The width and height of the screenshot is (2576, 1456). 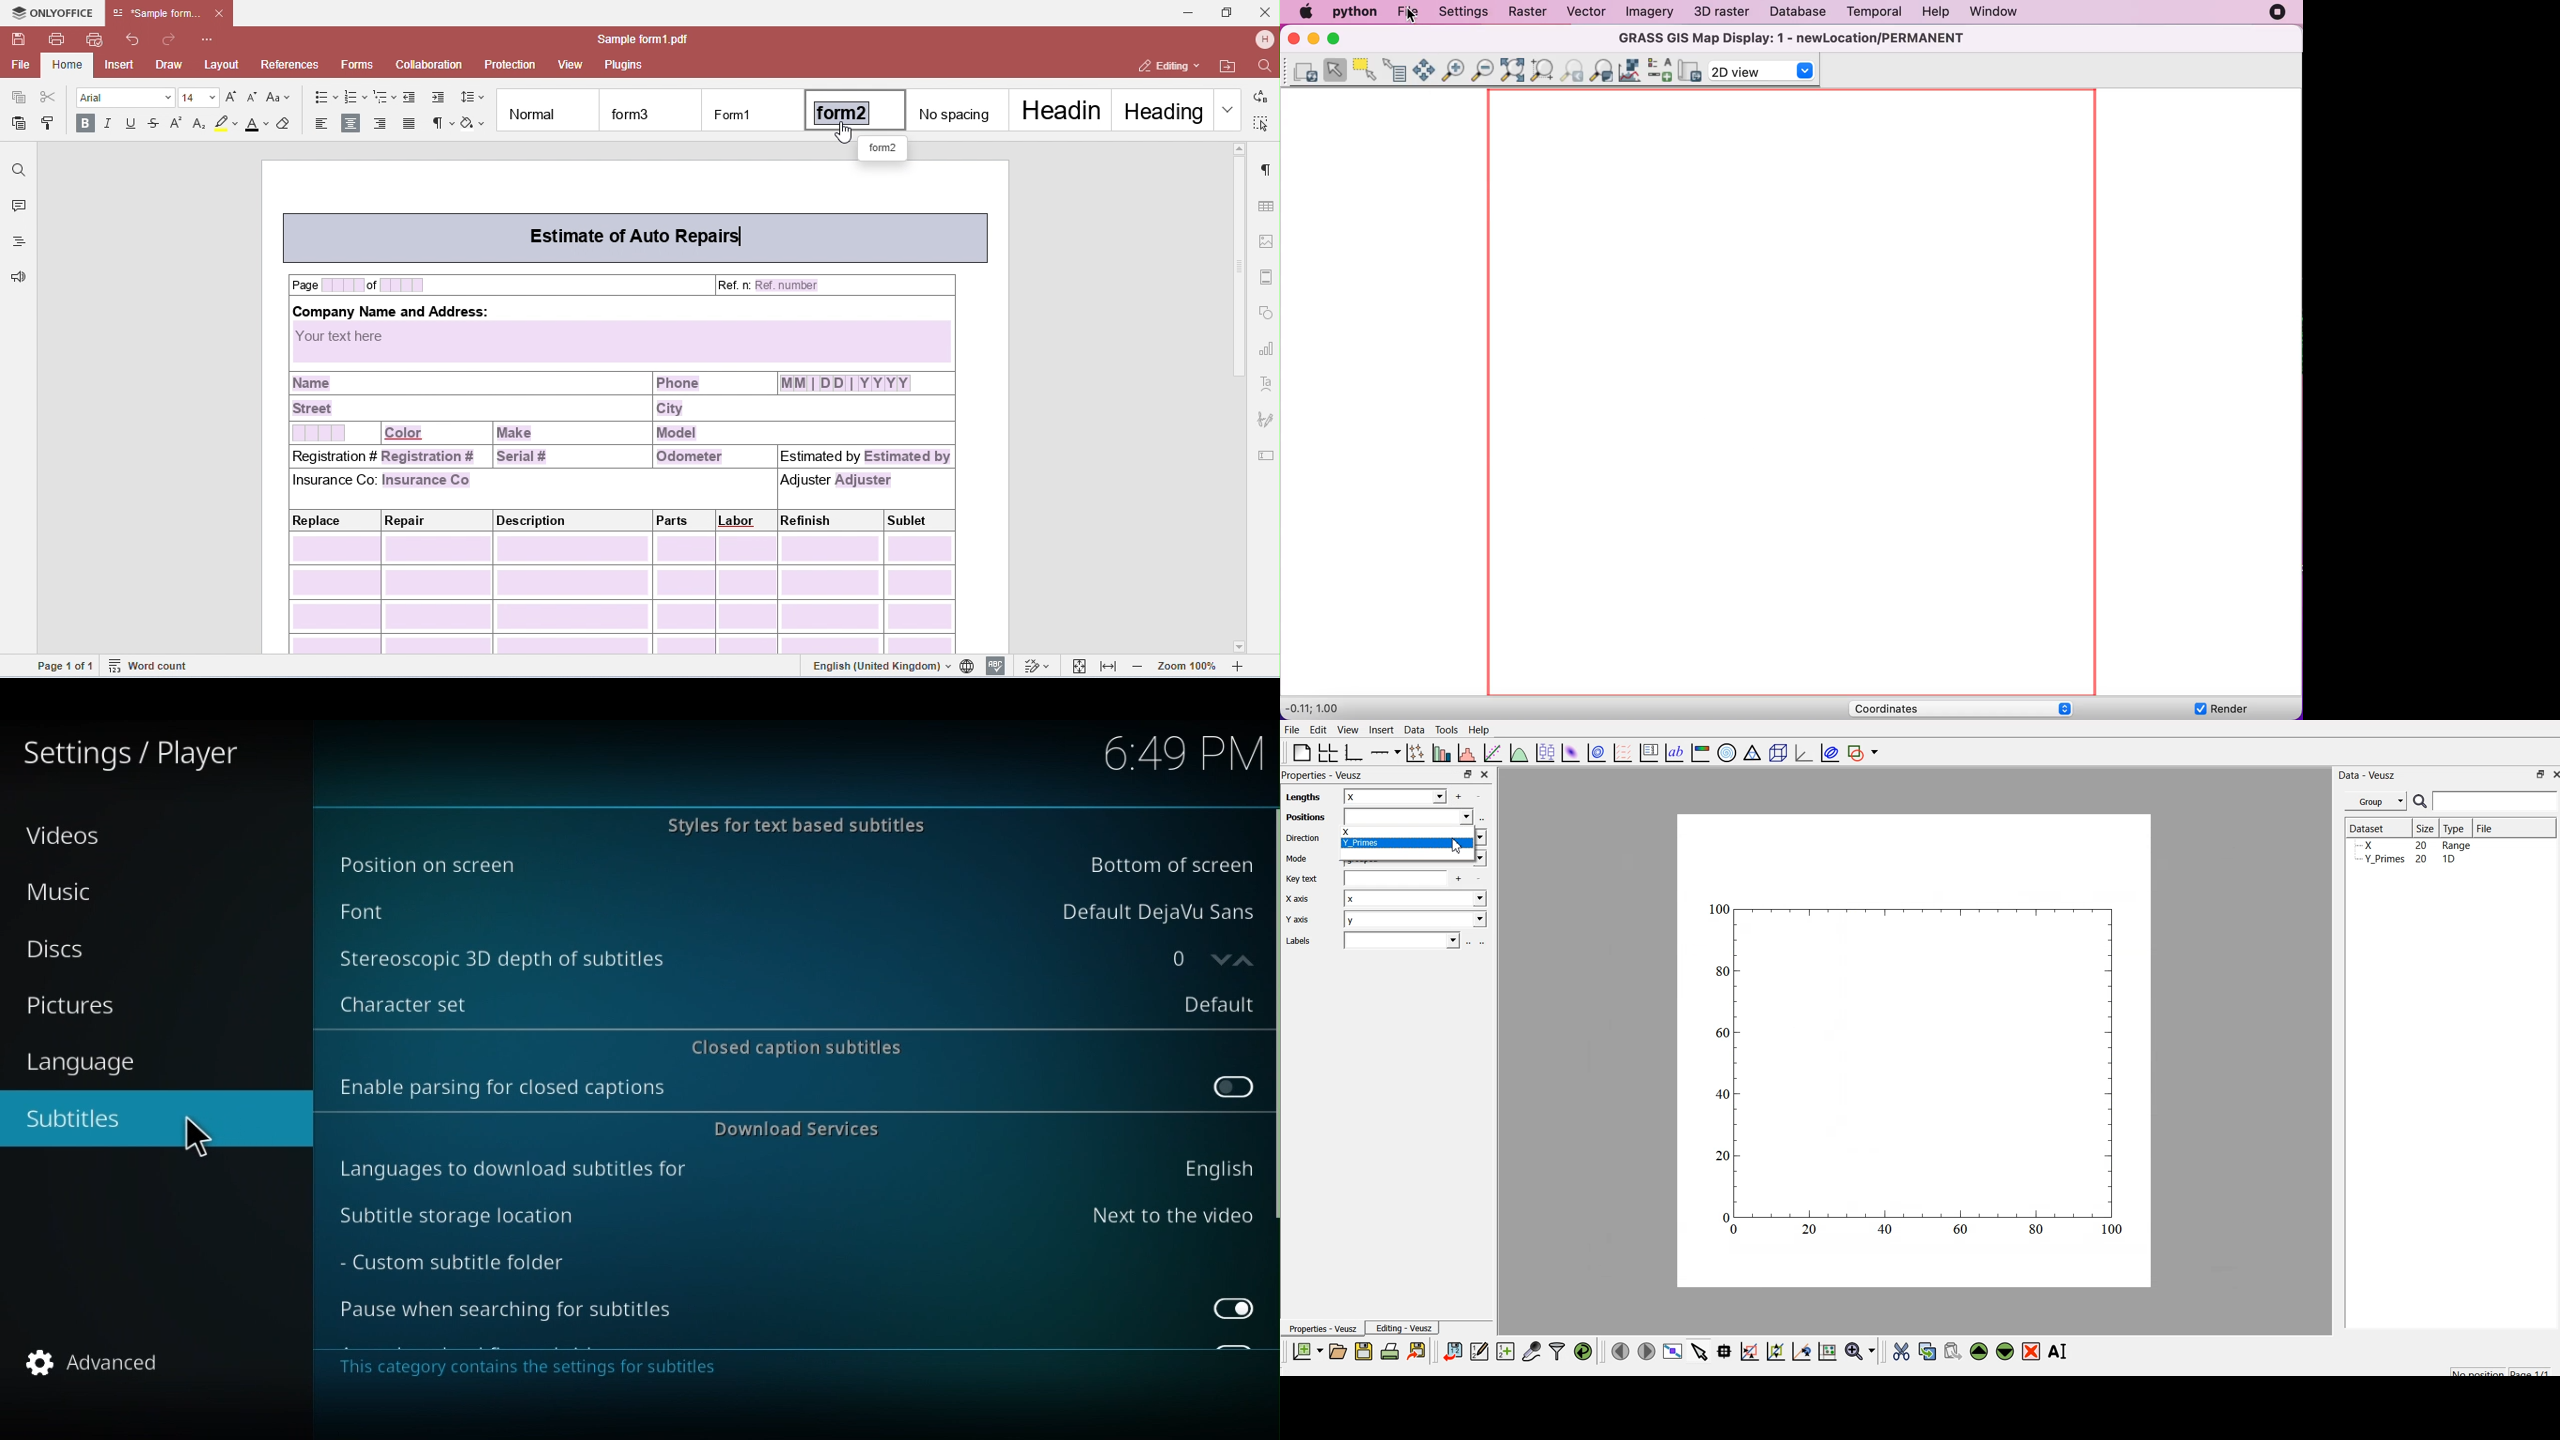 I want to click on search bar, so click(x=2496, y=801).